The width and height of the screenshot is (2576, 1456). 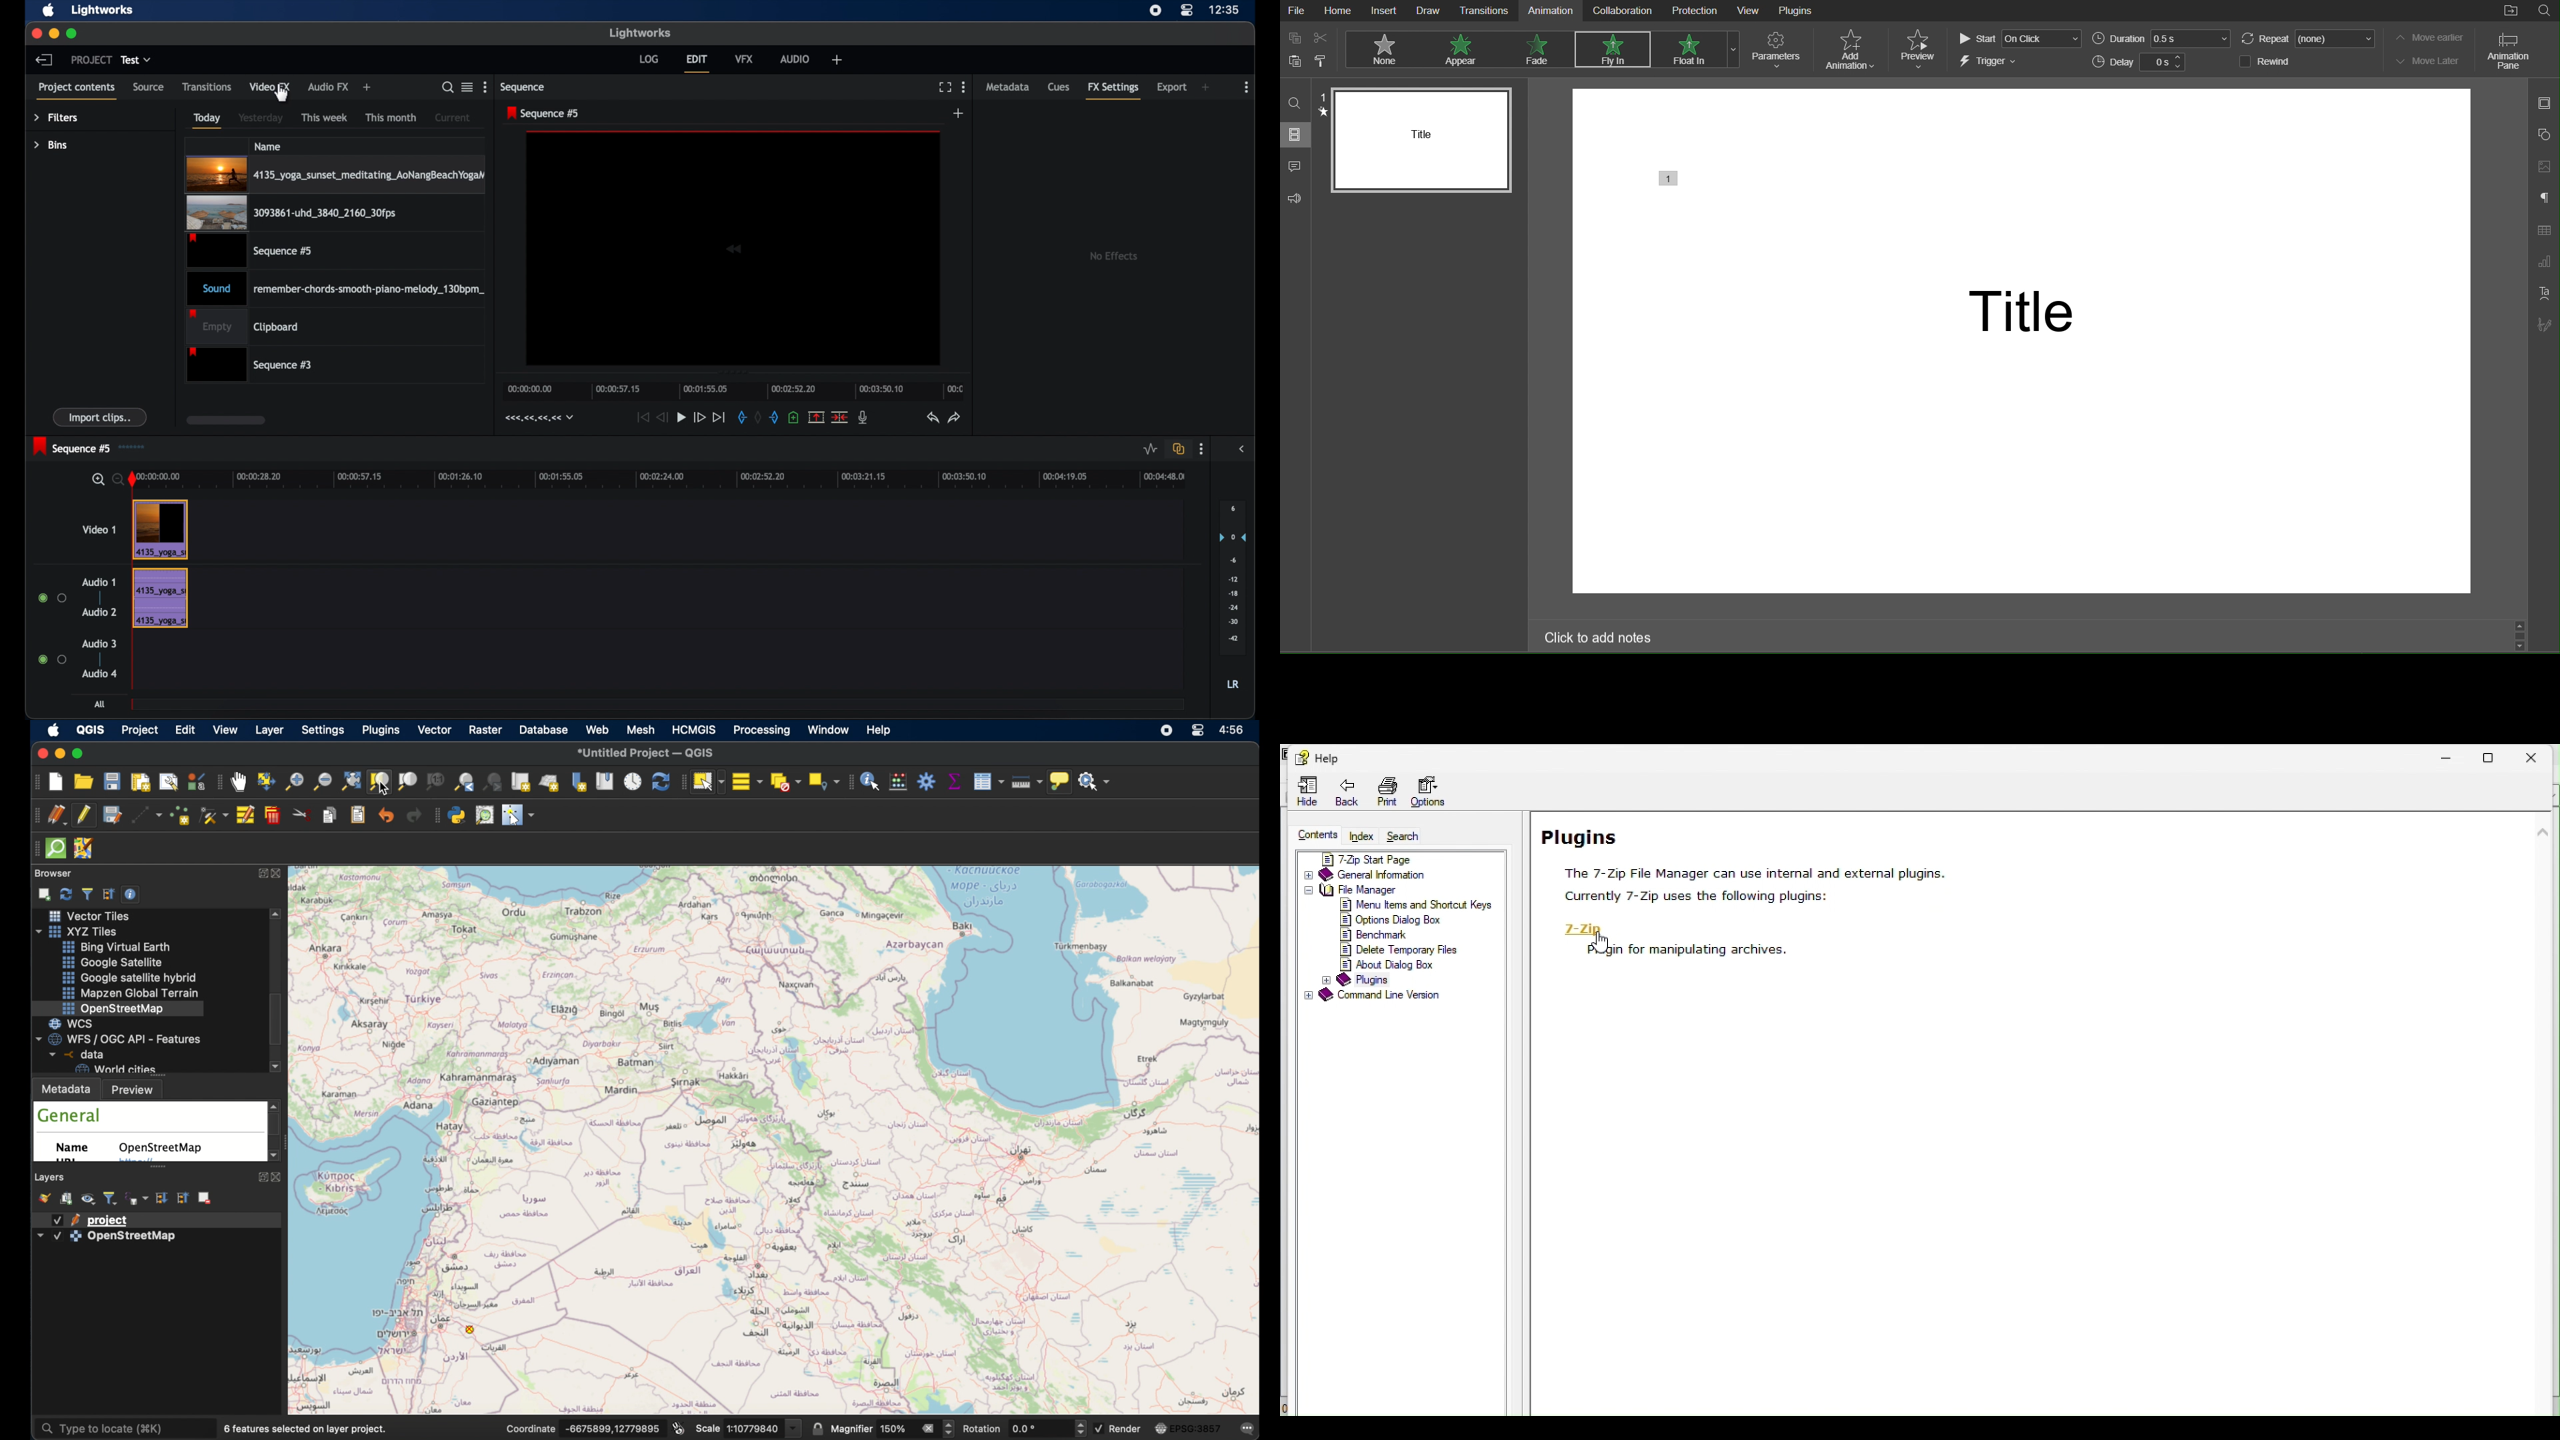 I want to click on video fx, so click(x=269, y=86).